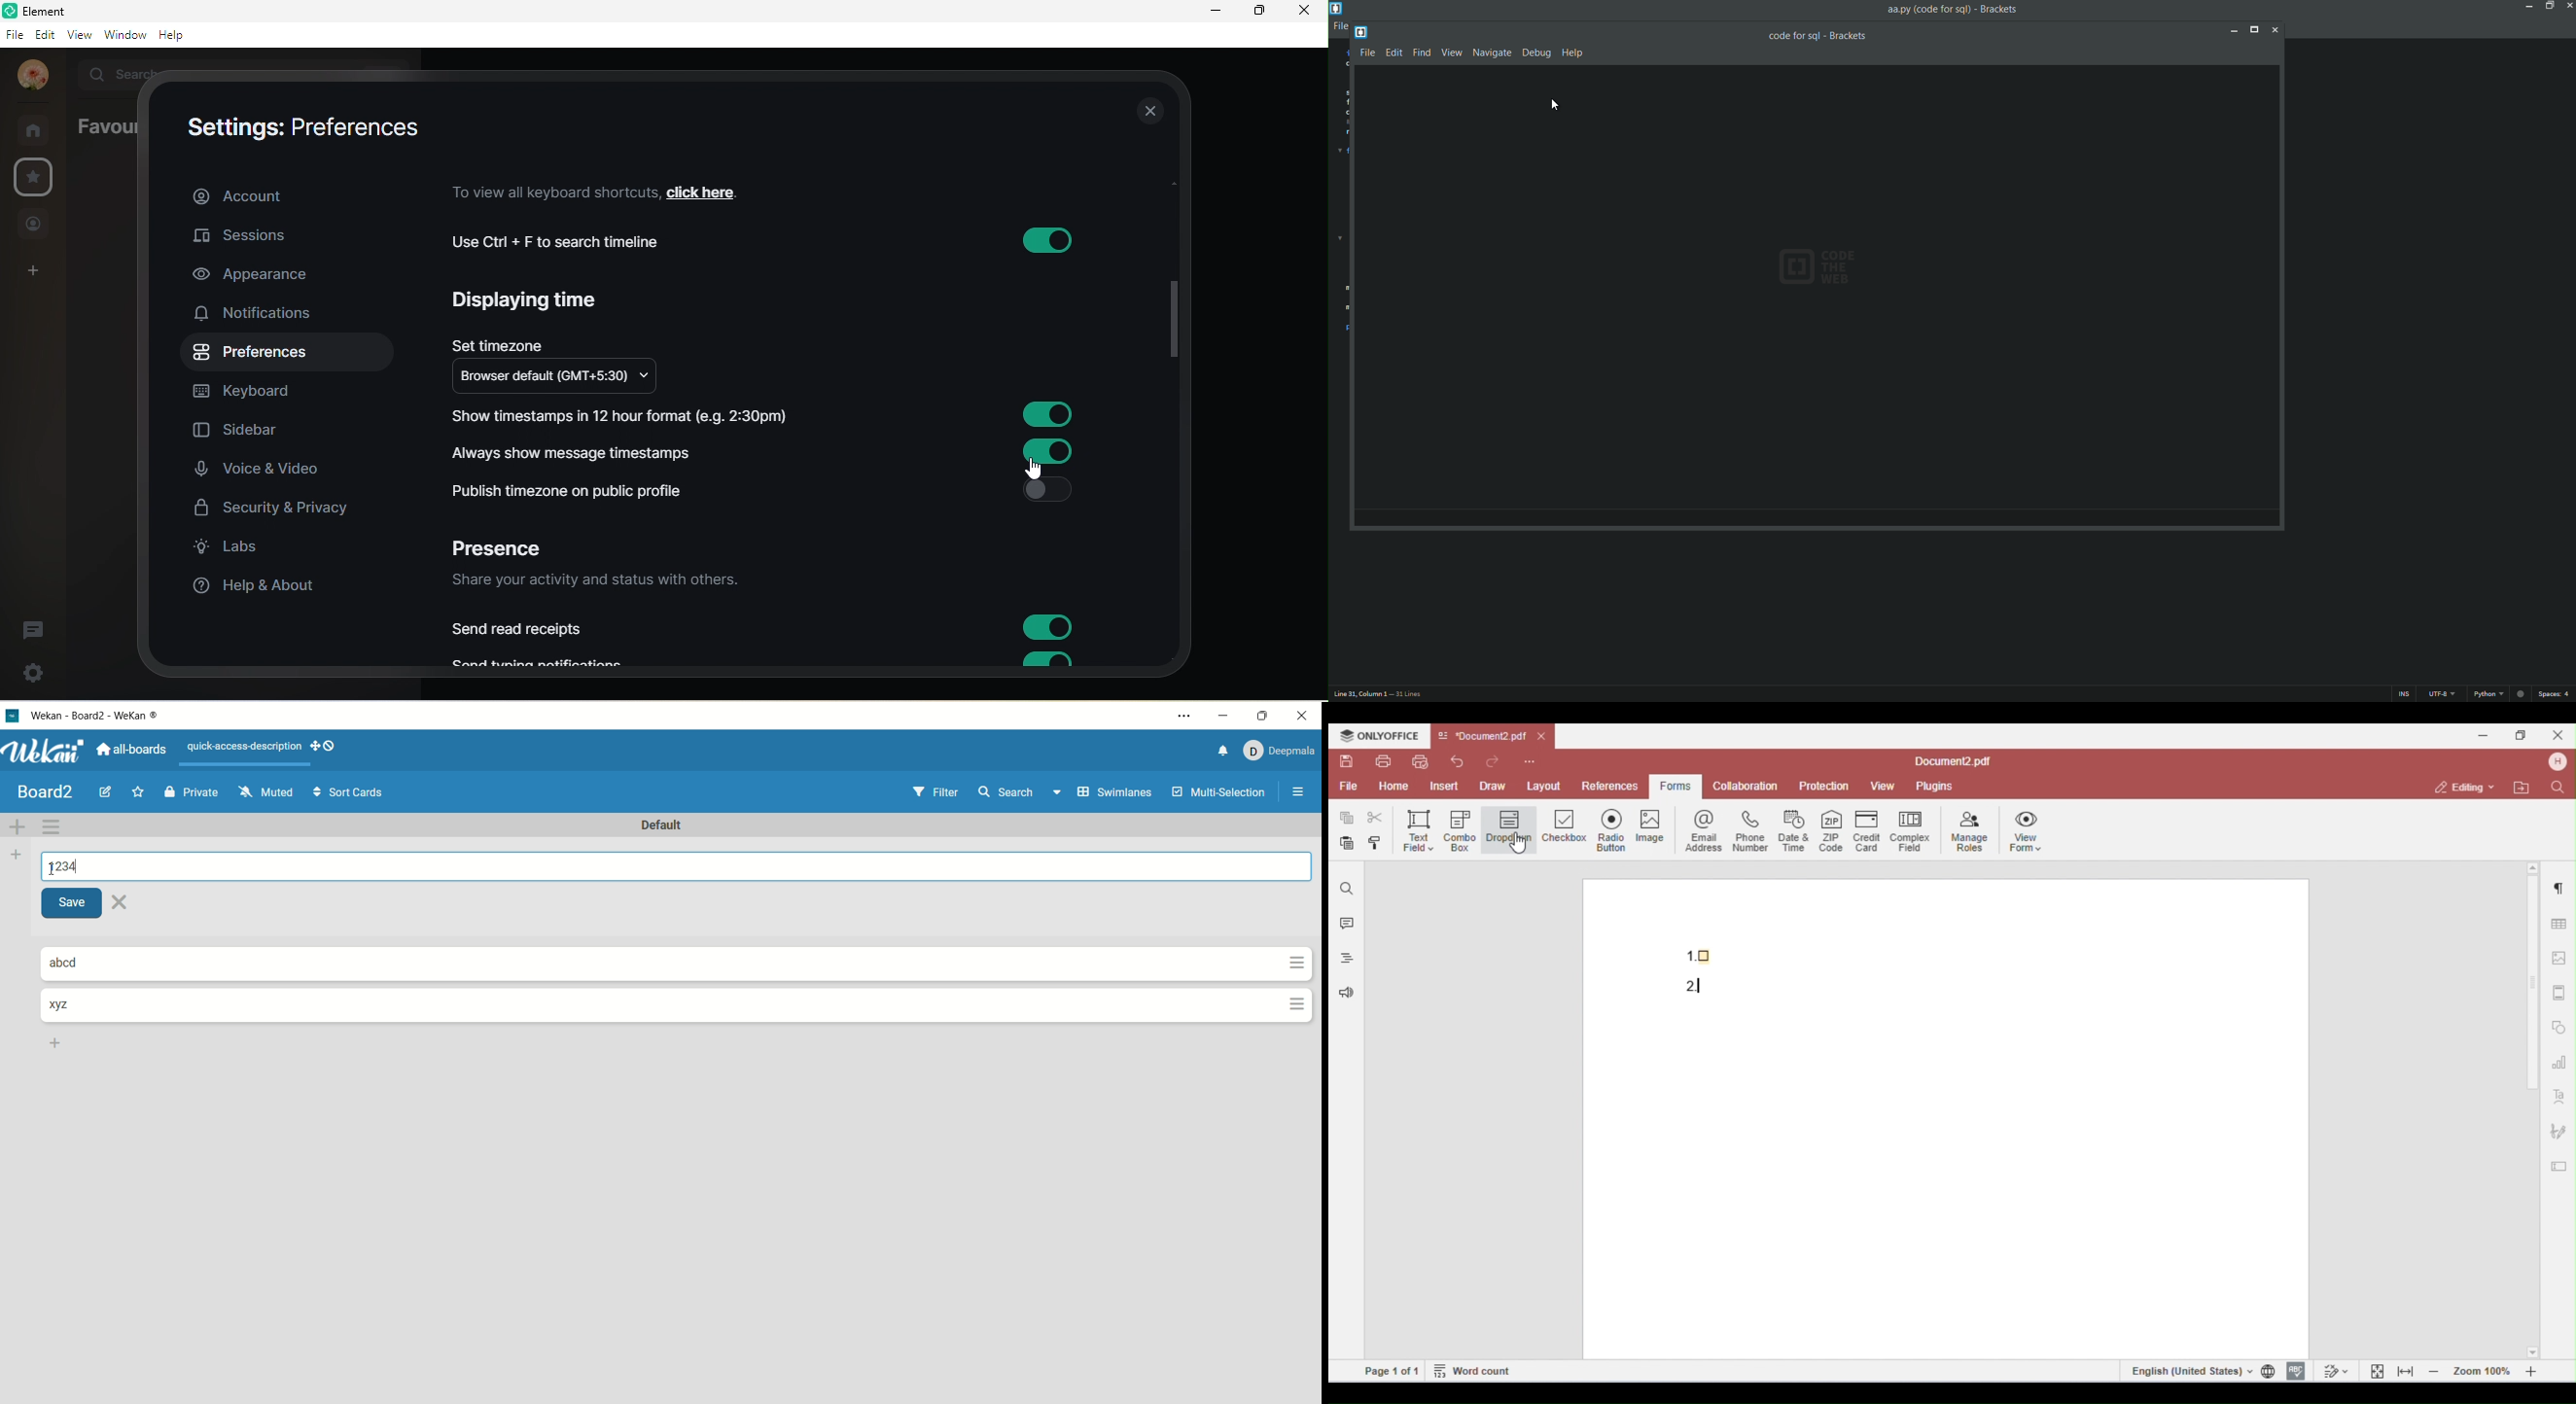 This screenshot has height=1428, width=2576. I want to click on circle, so click(2517, 694).